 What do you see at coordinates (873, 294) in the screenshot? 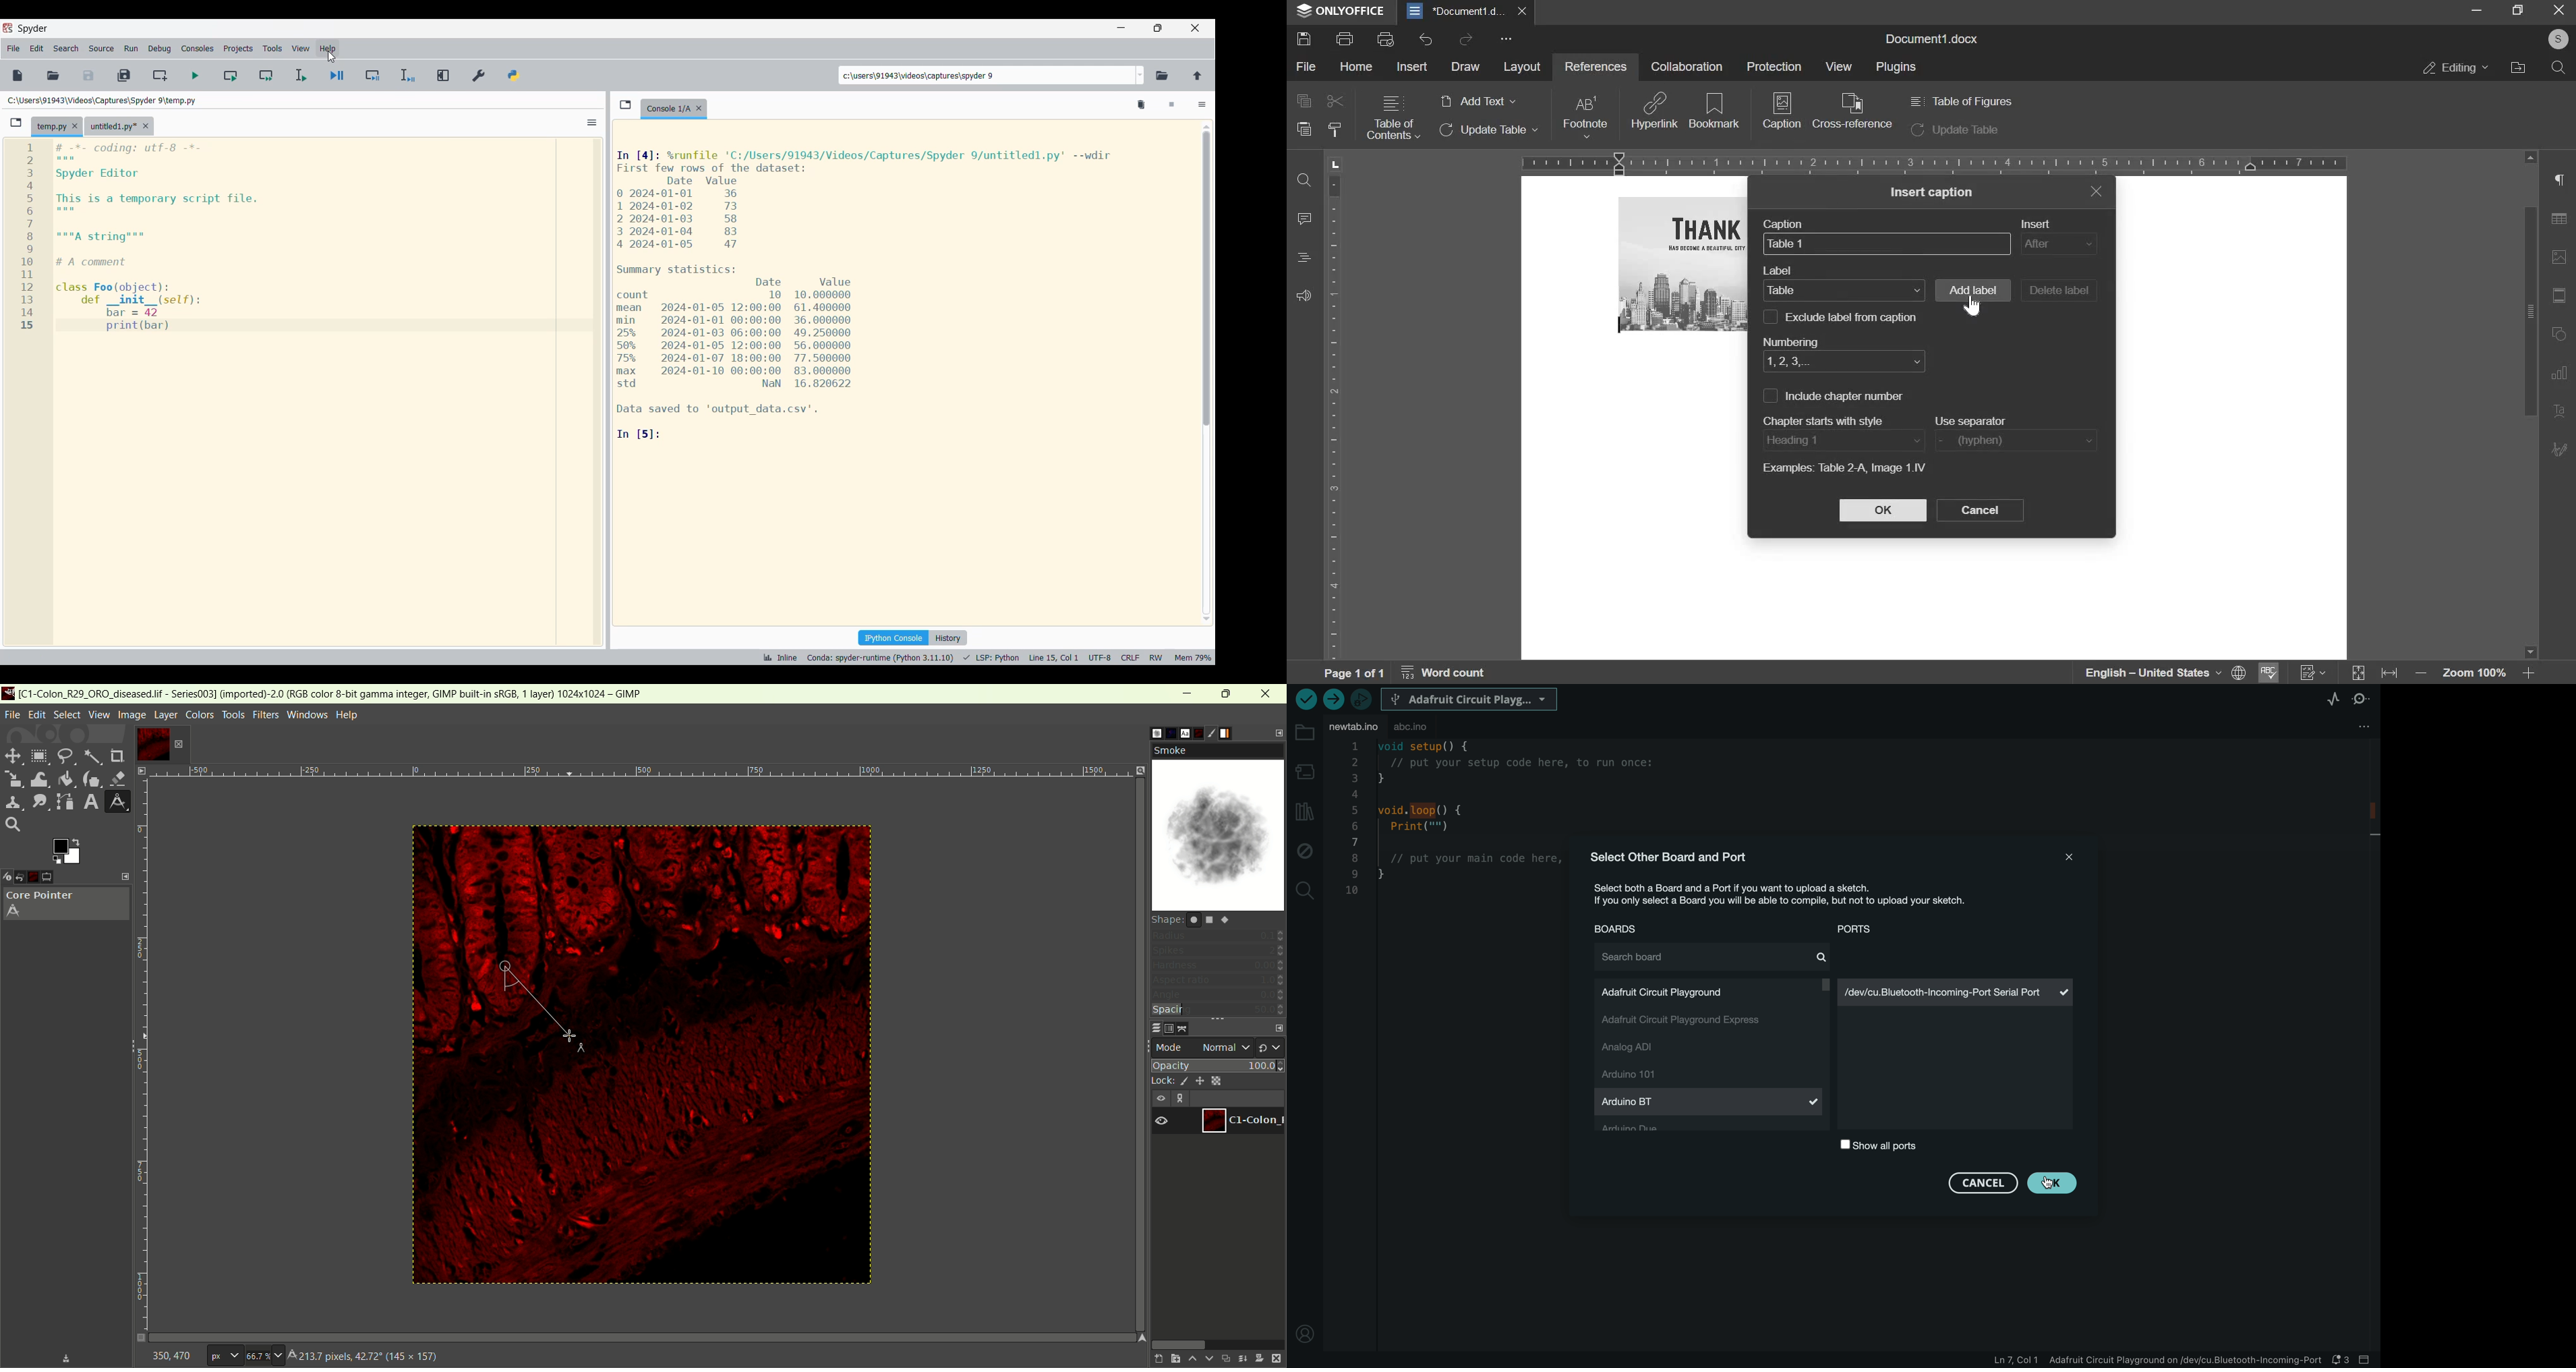
I see `Details of current code` at bounding box center [873, 294].